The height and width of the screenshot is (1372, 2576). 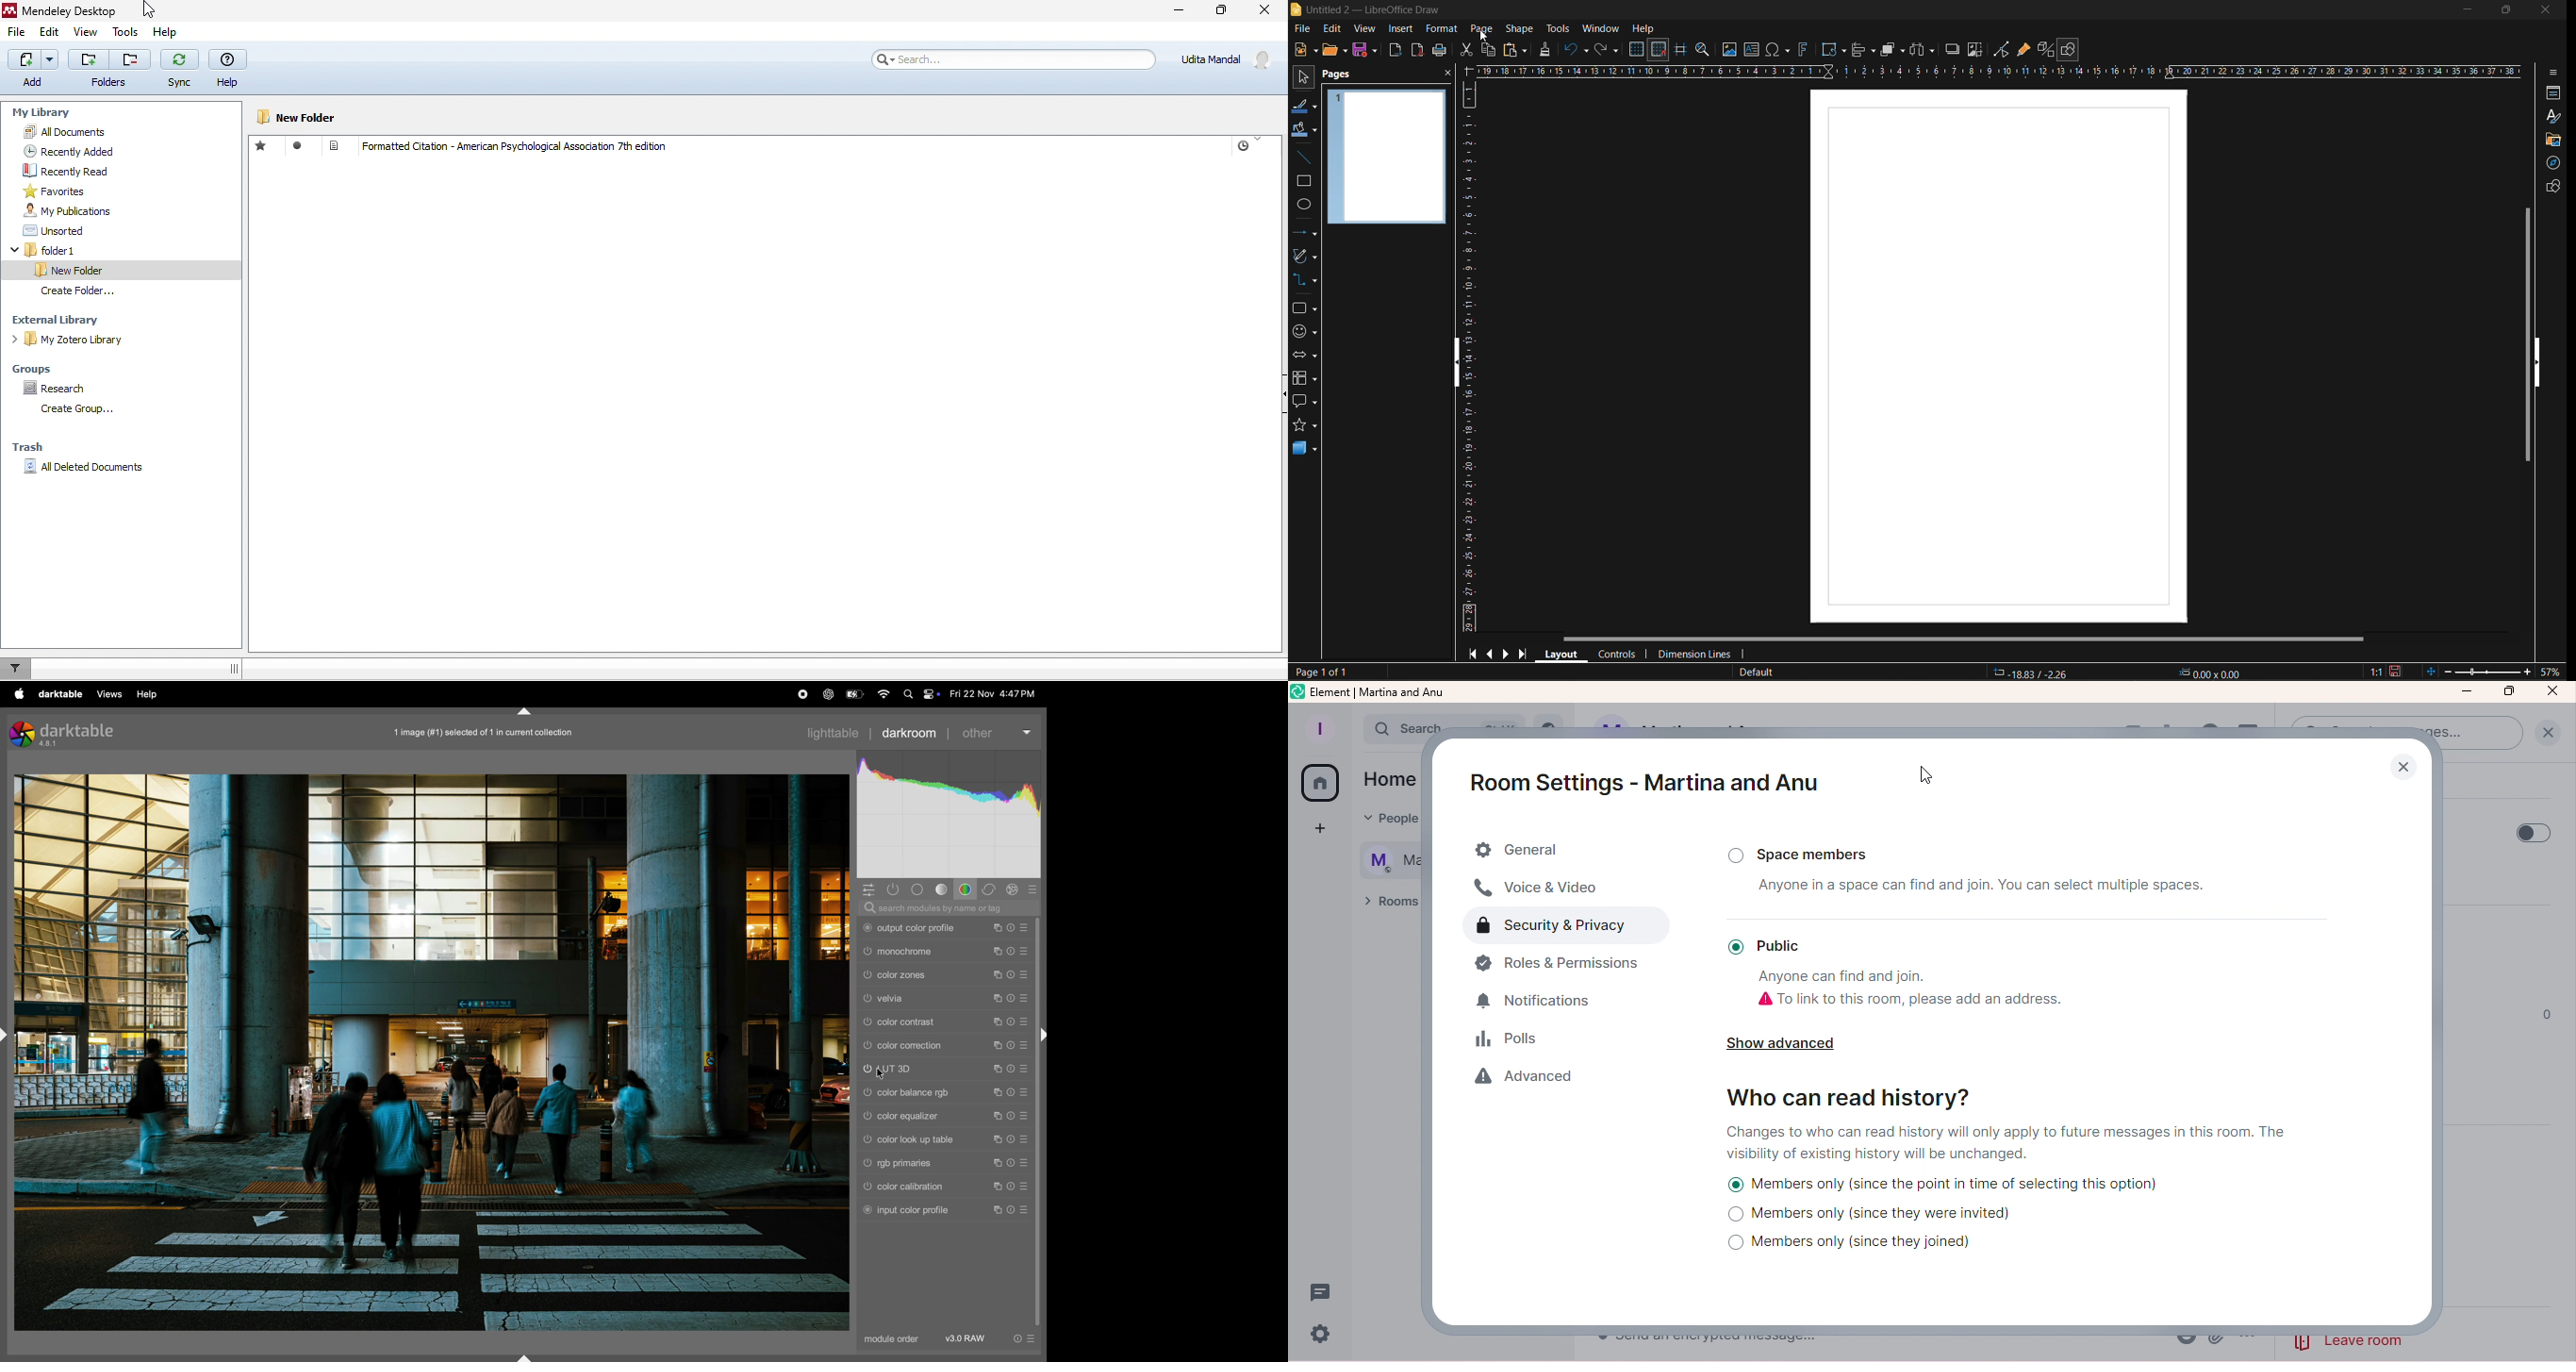 What do you see at coordinates (1752, 50) in the screenshot?
I see `textbox` at bounding box center [1752, 50].